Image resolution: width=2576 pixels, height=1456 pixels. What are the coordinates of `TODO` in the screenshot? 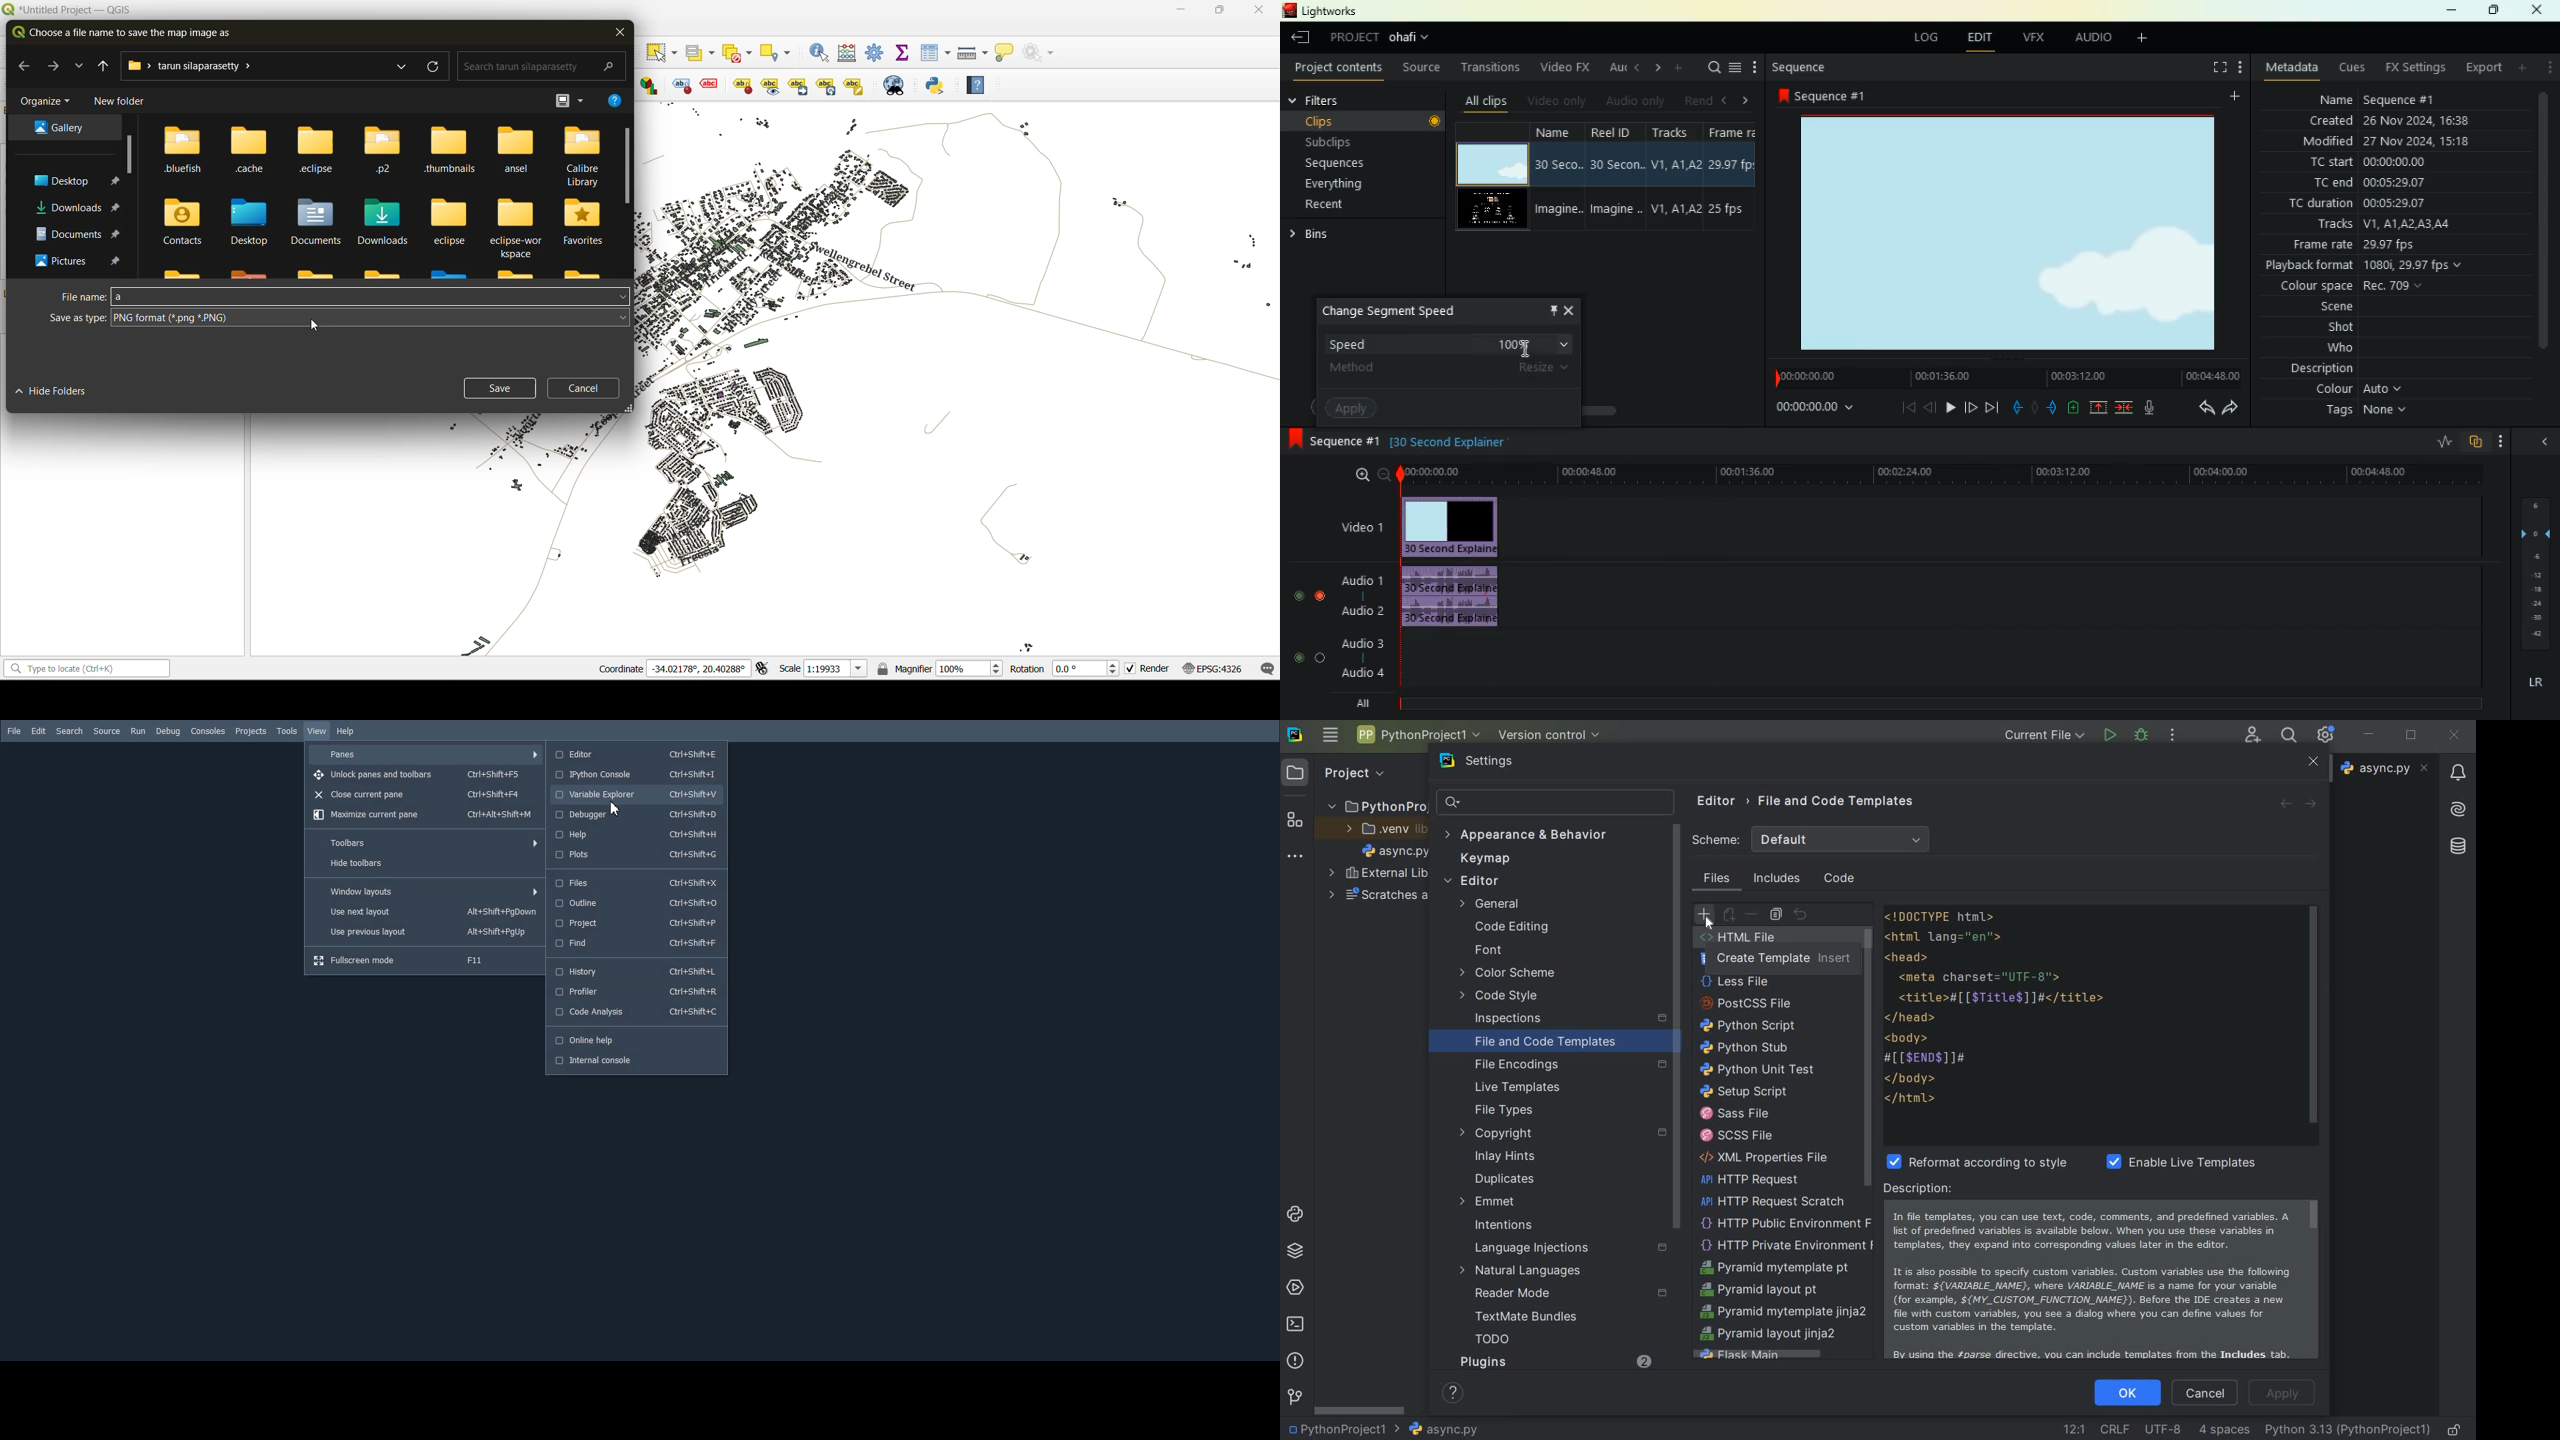 It's located at (1512, 1340).